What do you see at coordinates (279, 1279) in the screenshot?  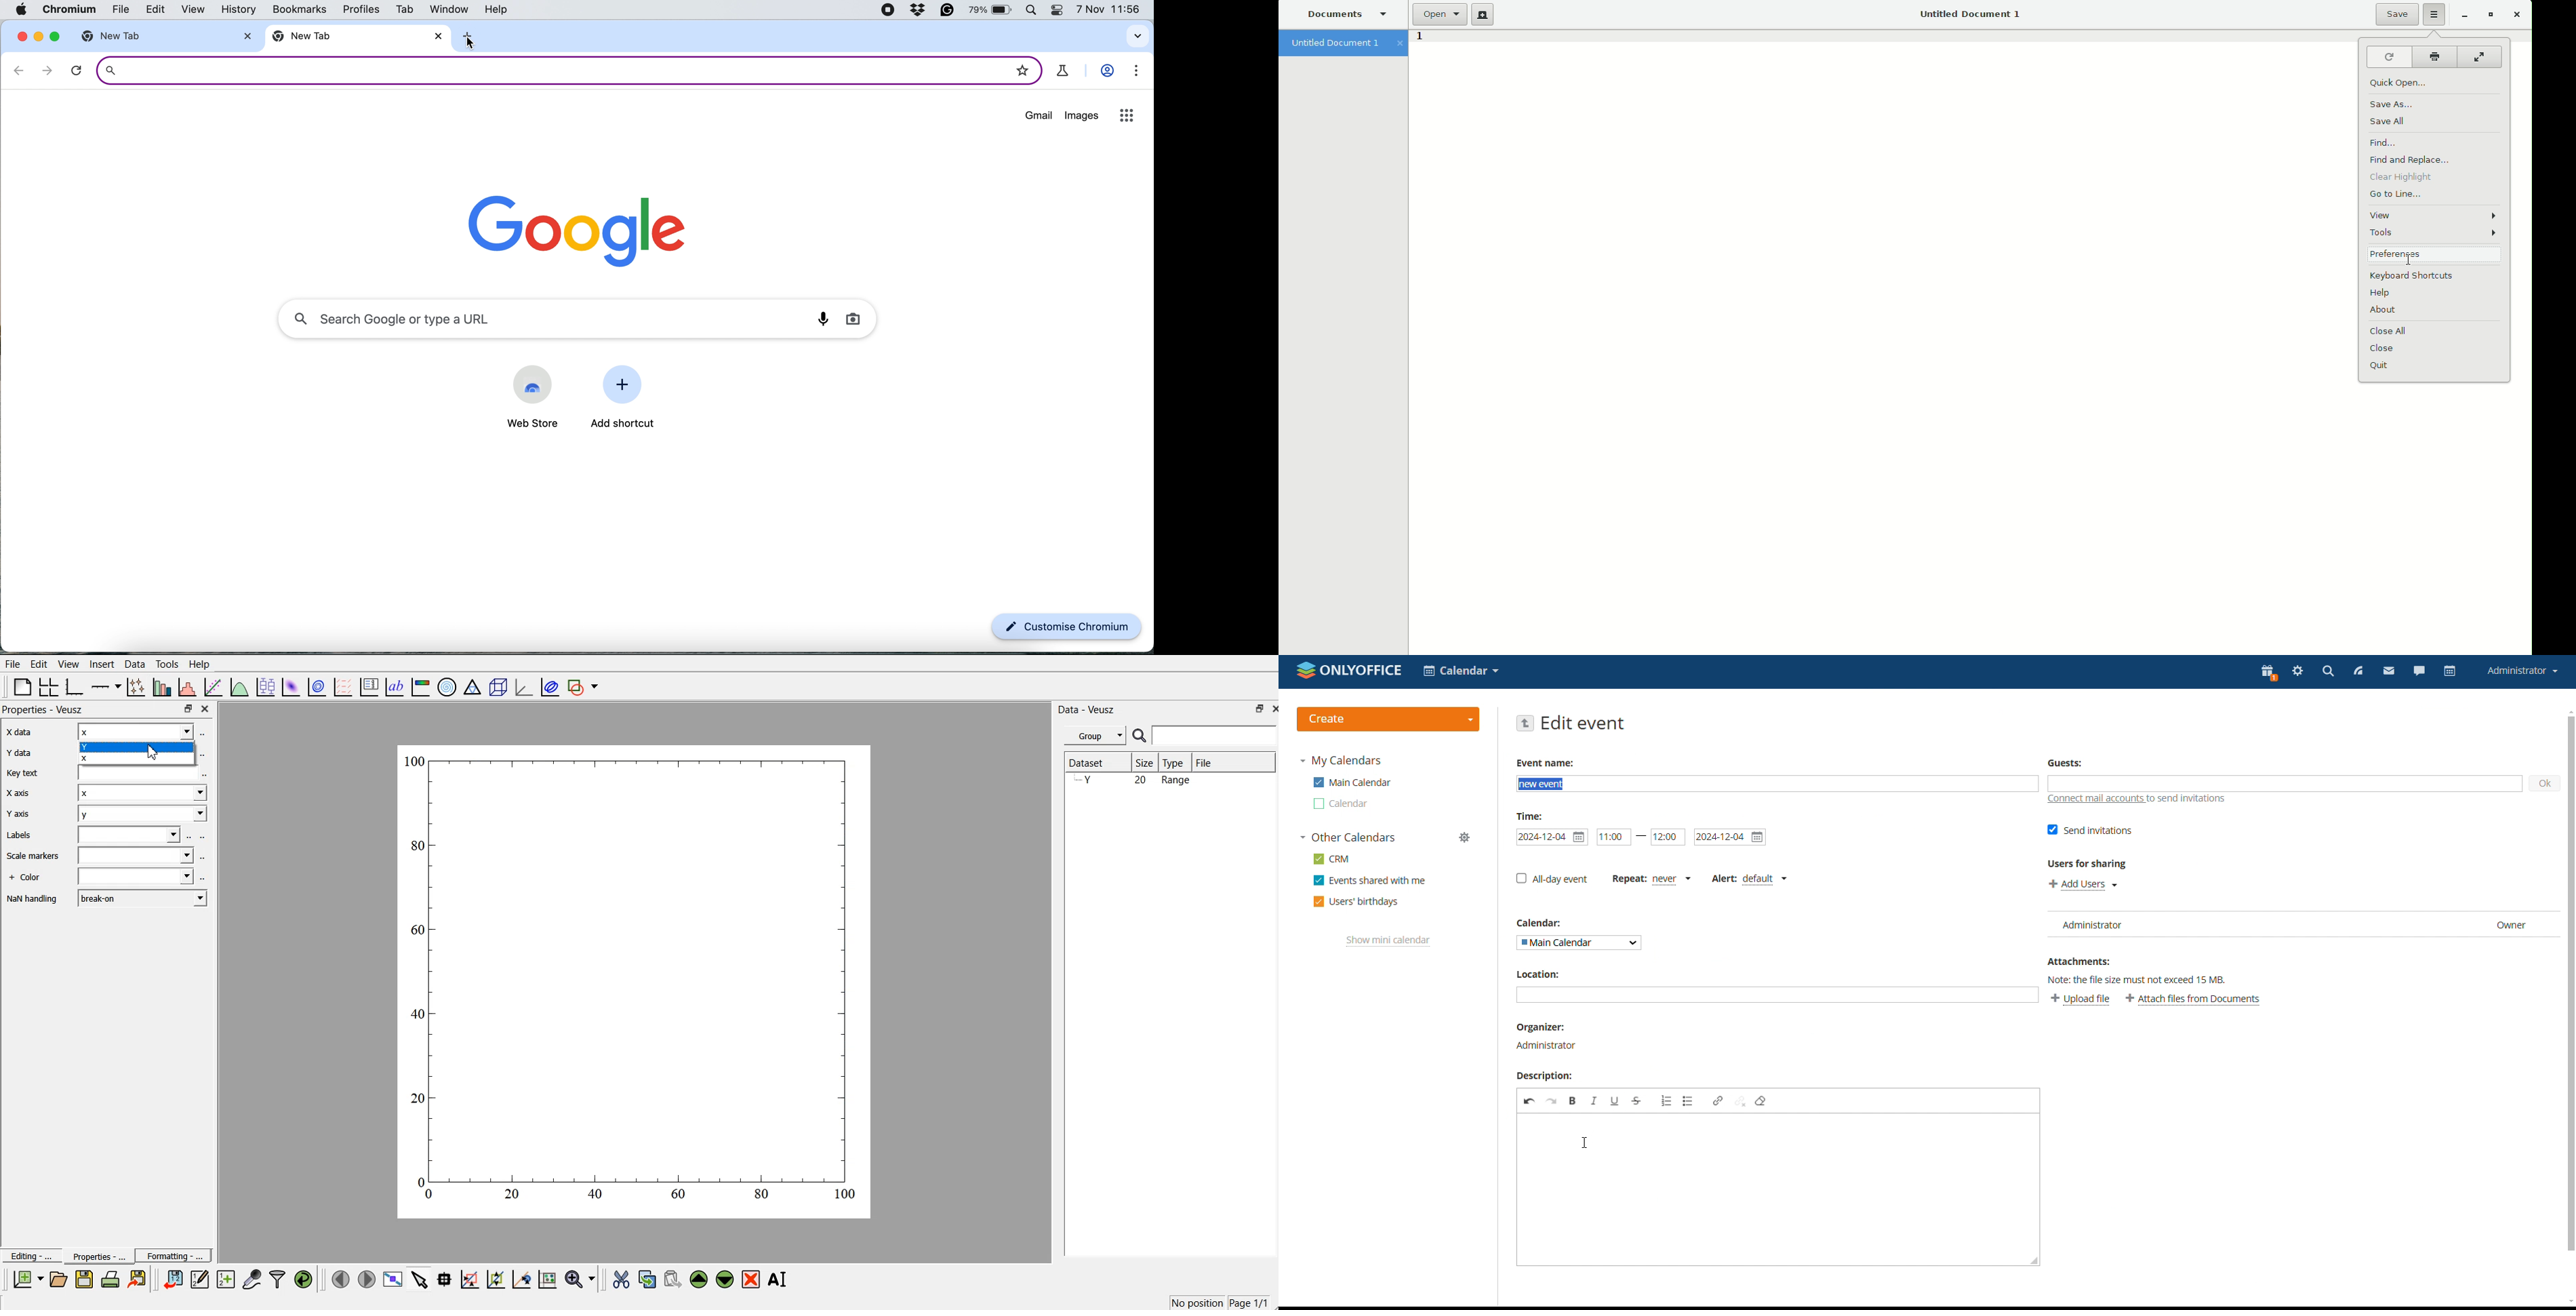 I see `Filter data` at bounding box center [279, 1279].